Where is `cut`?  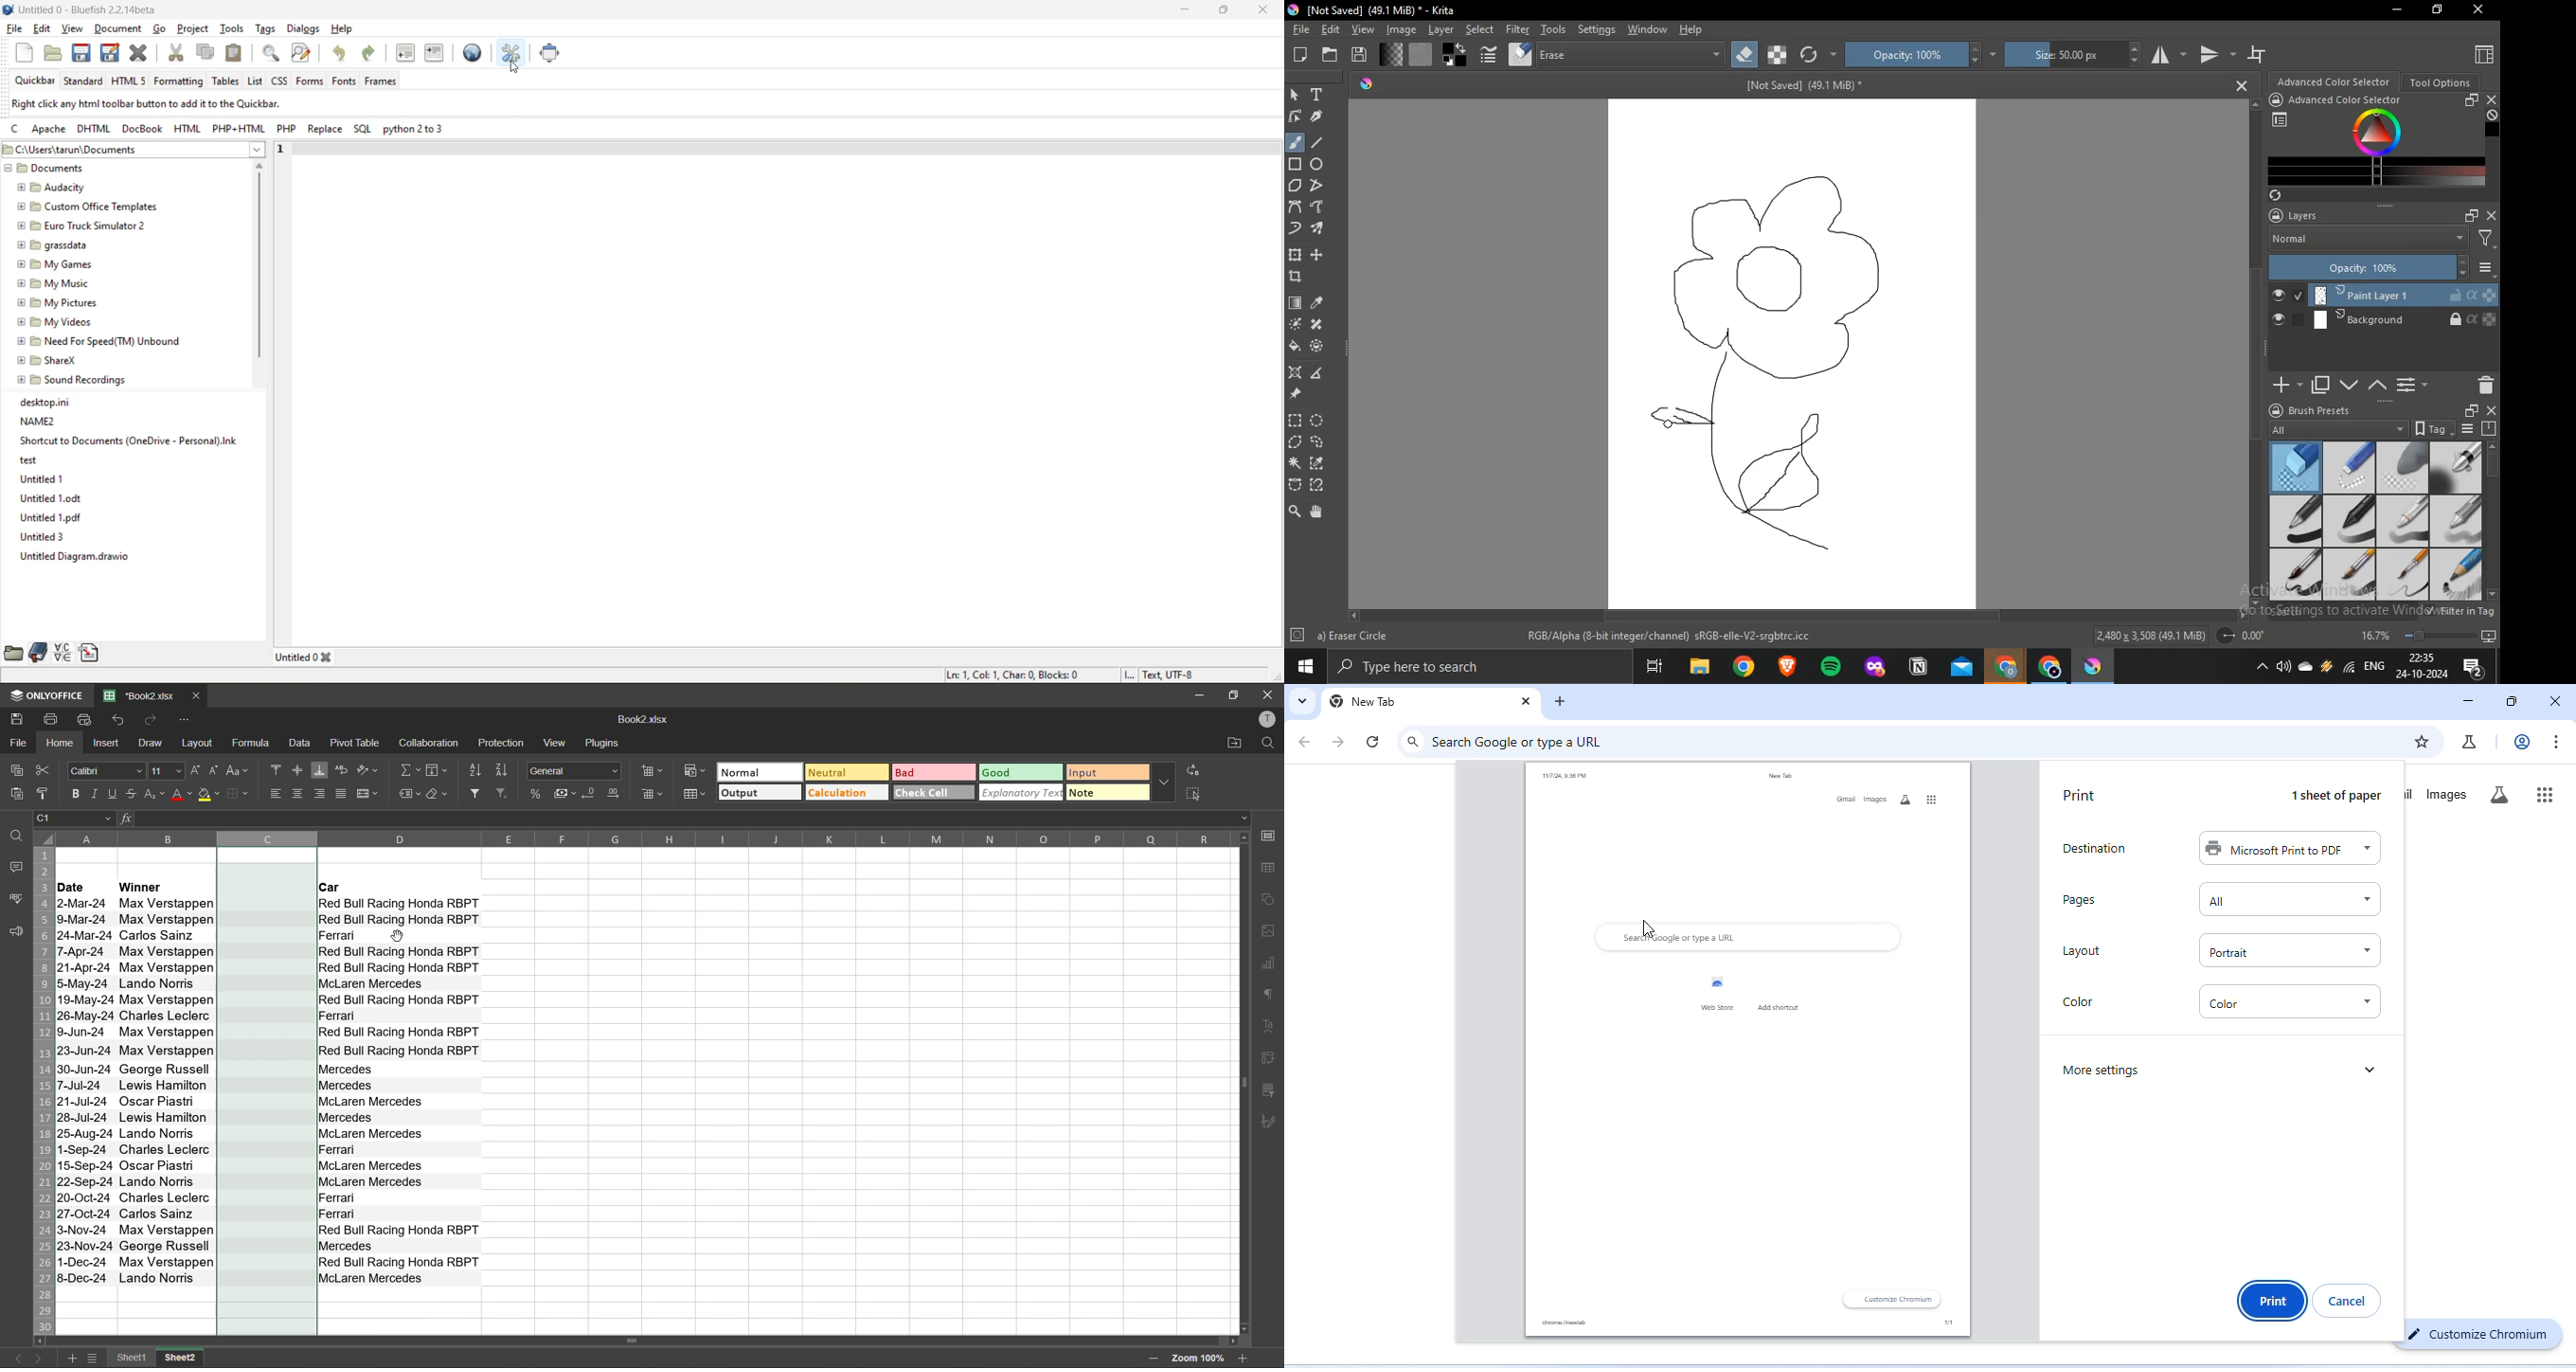
cut is located at coordinates (42, 770).